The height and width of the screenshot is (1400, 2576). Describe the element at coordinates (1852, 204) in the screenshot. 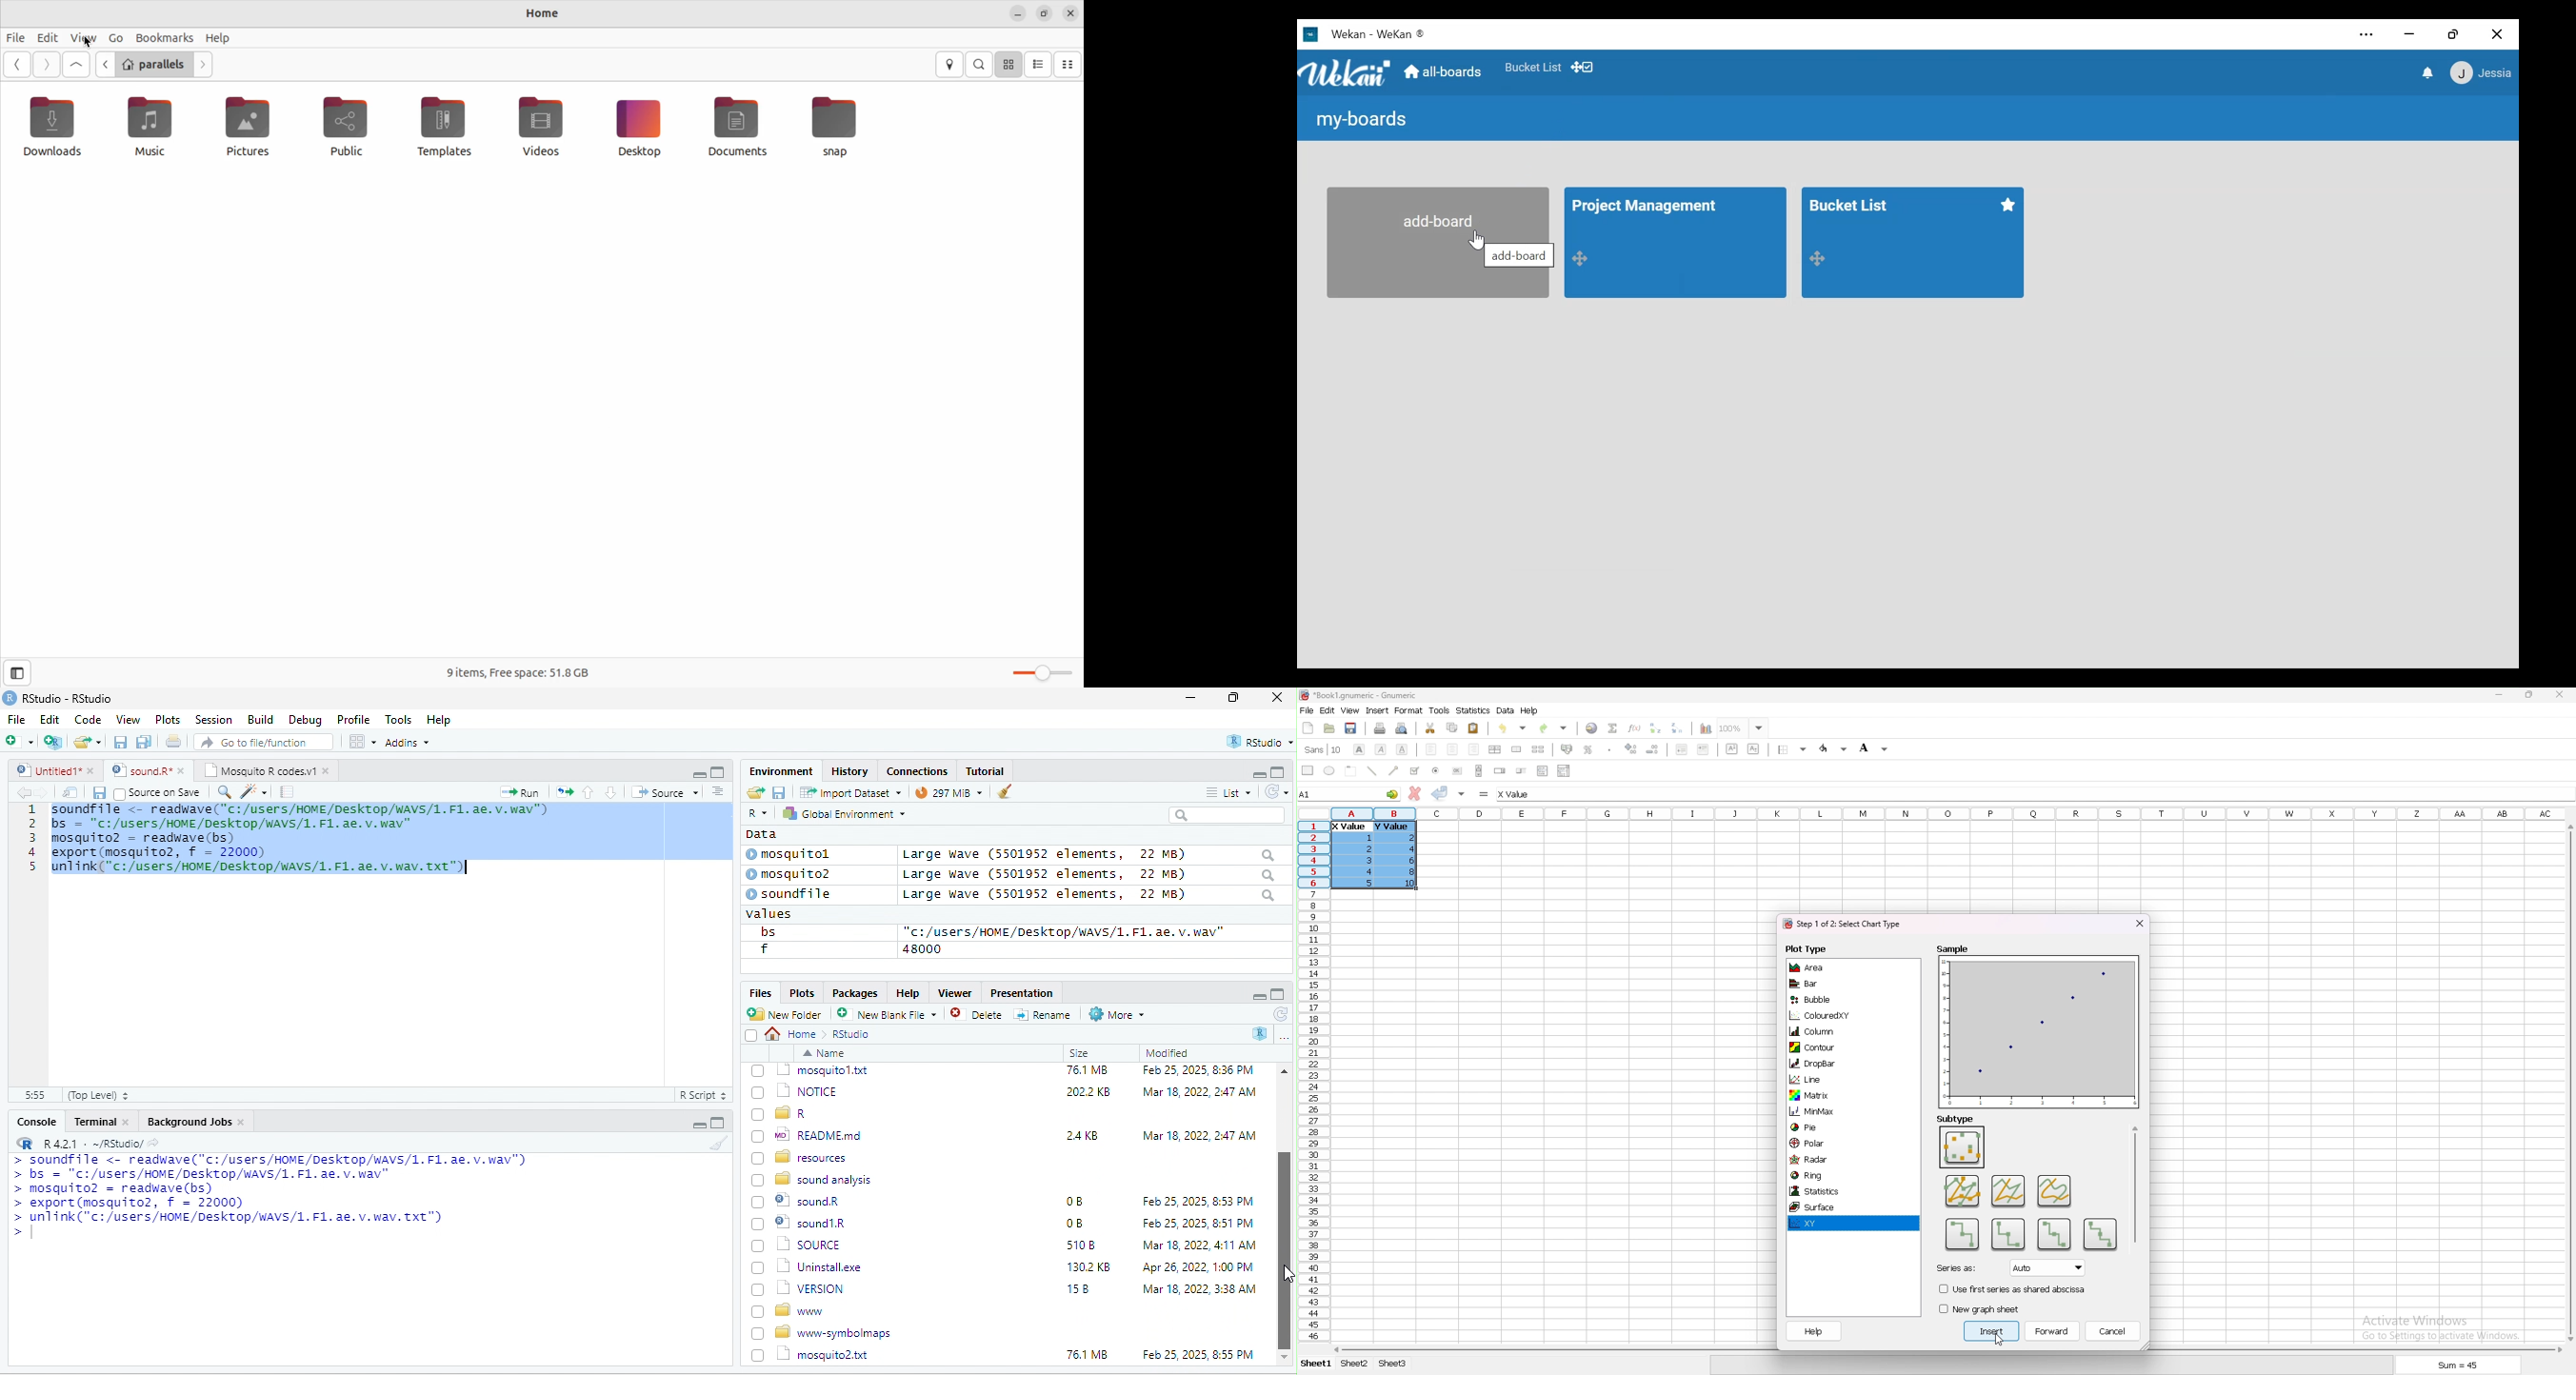

I see `Board Title` at that location.